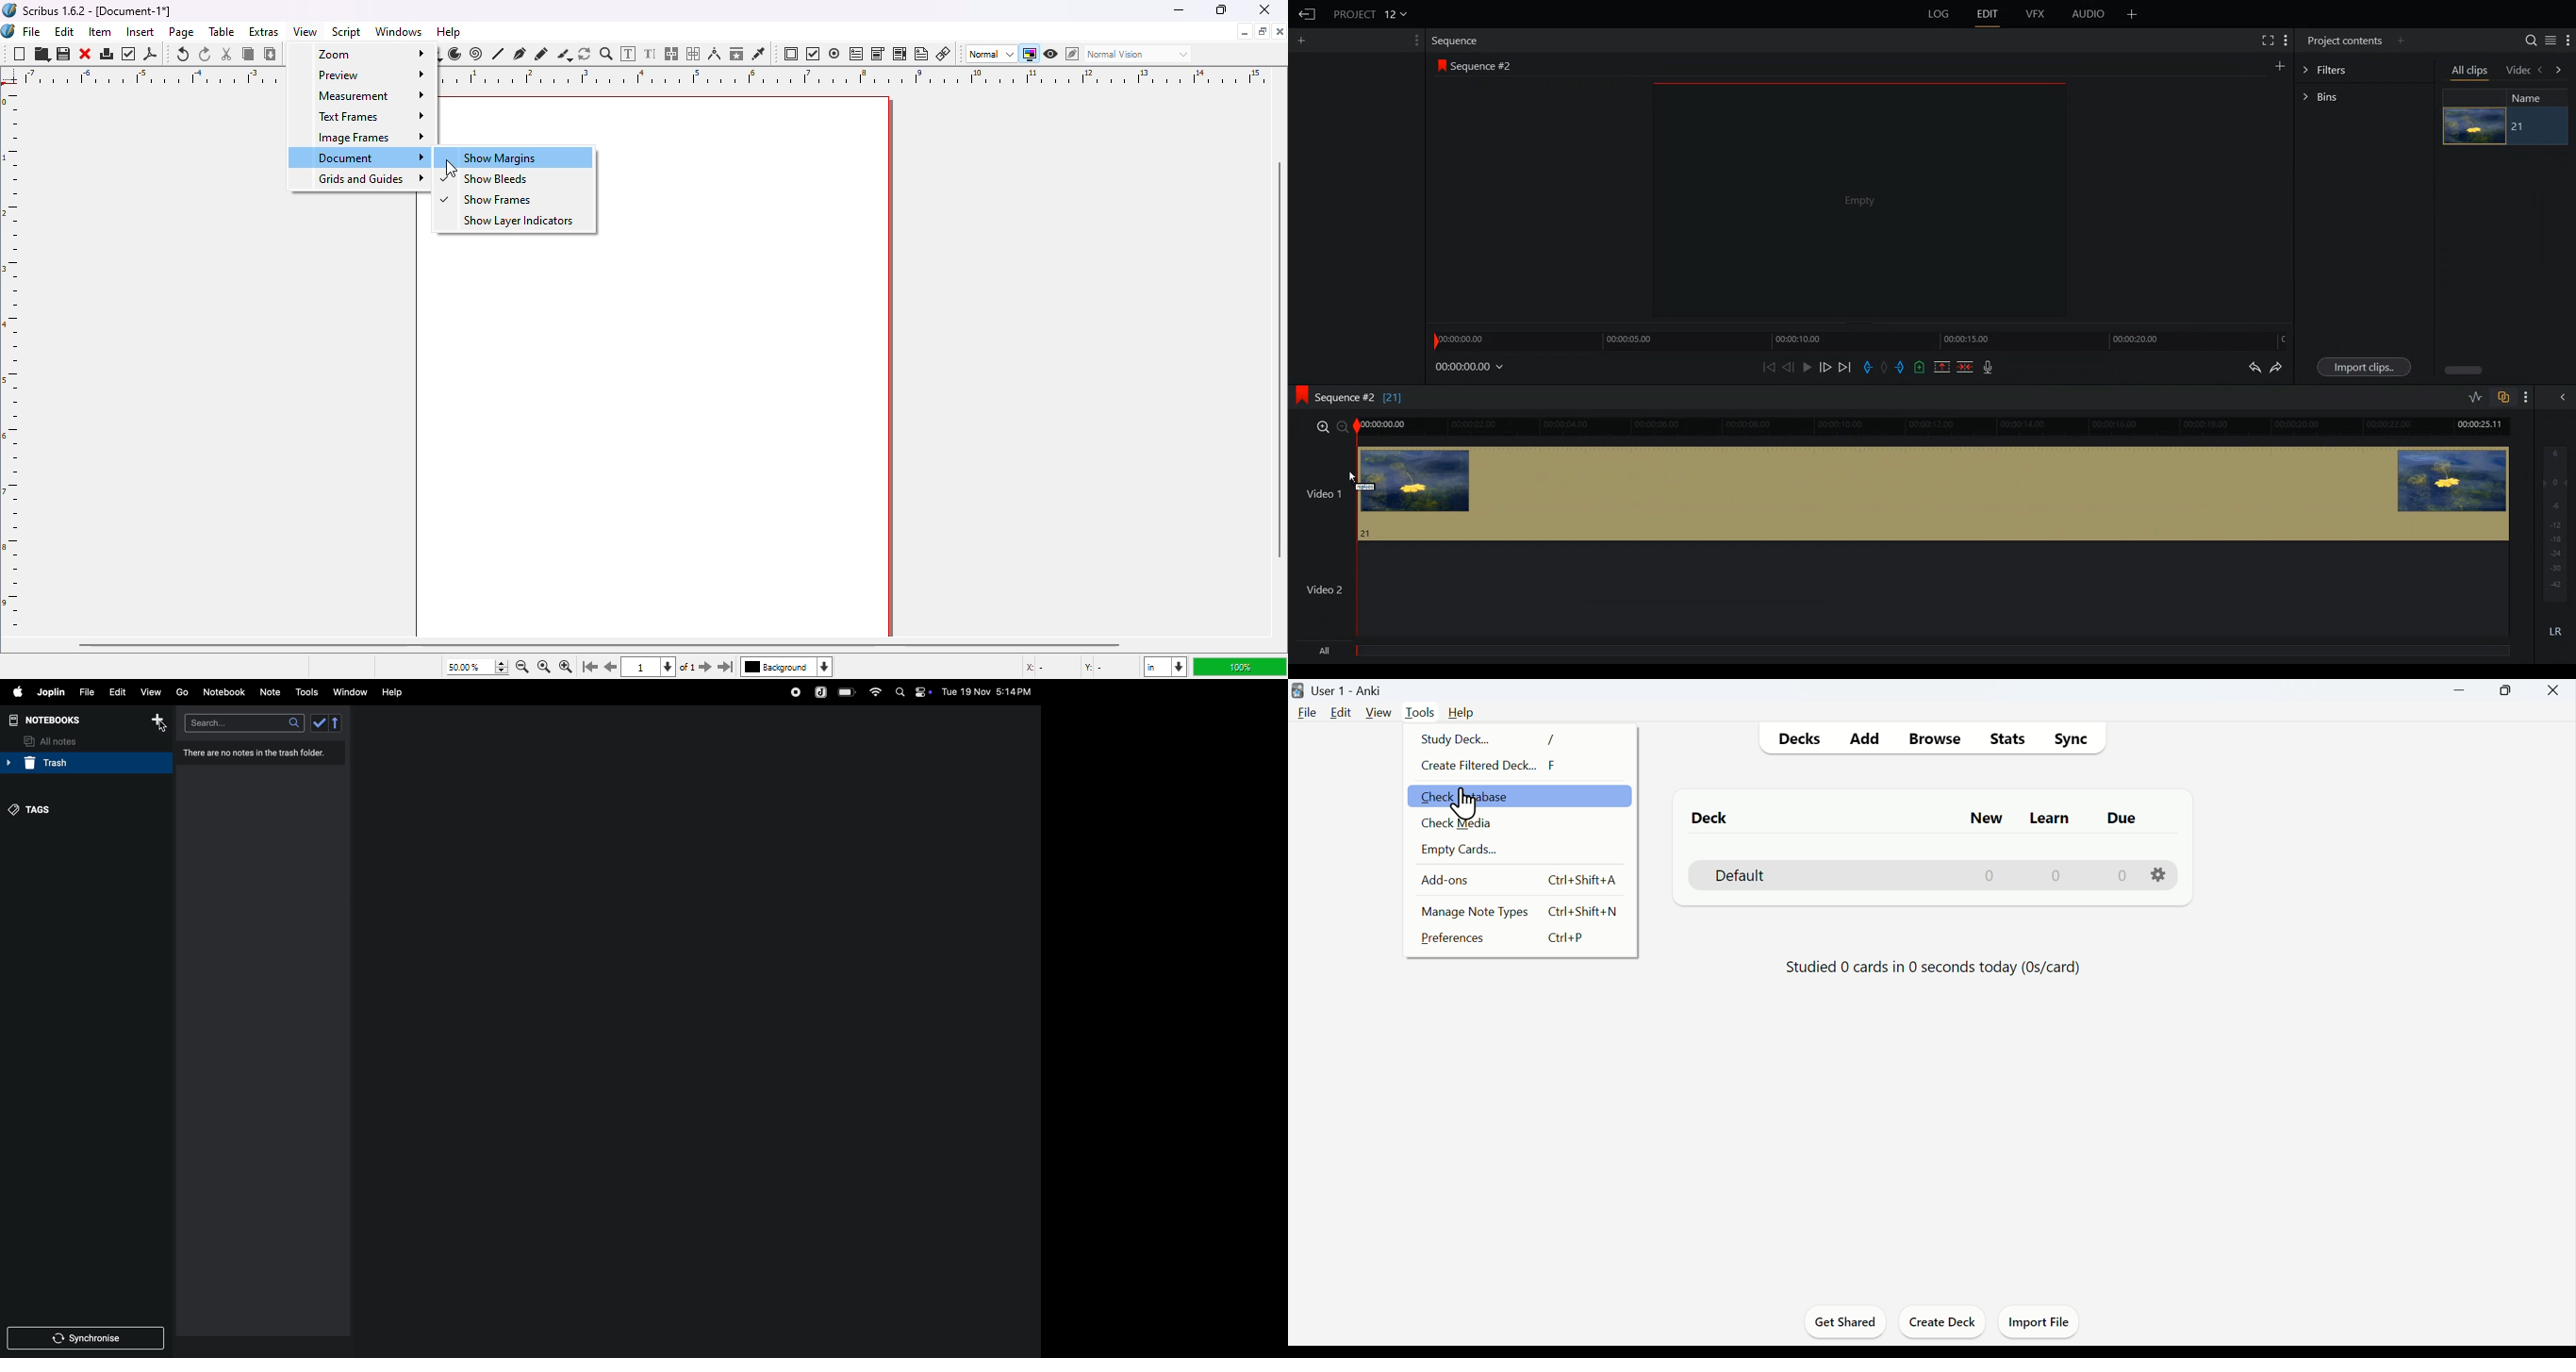 The width and height of the screenshot is (2576, 1372). Describe the element at coordinates (182, 691) in the screenshot. I see `go` at that location.